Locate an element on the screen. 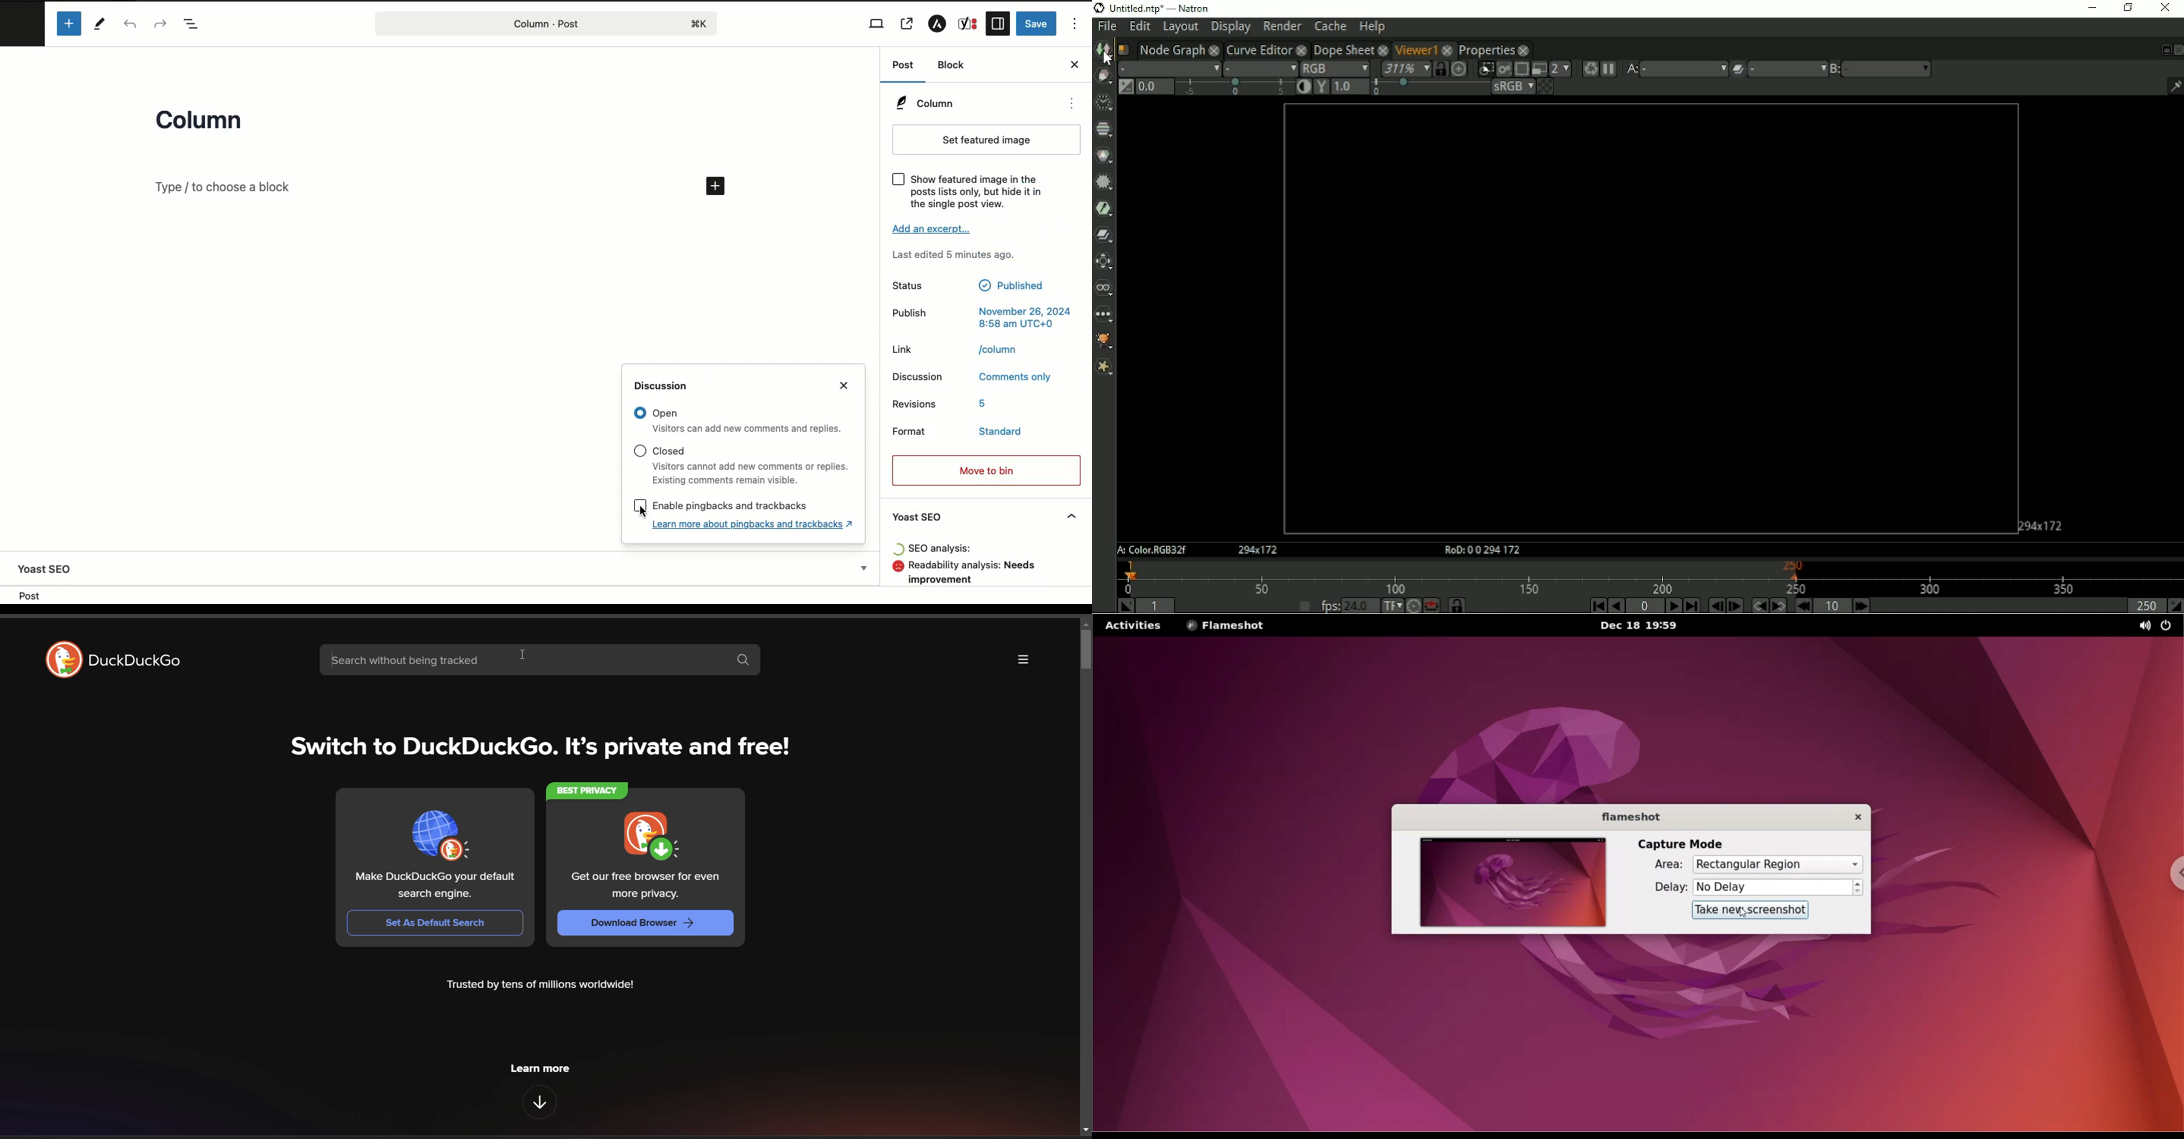  Redo is located at coordinates (161, 23).